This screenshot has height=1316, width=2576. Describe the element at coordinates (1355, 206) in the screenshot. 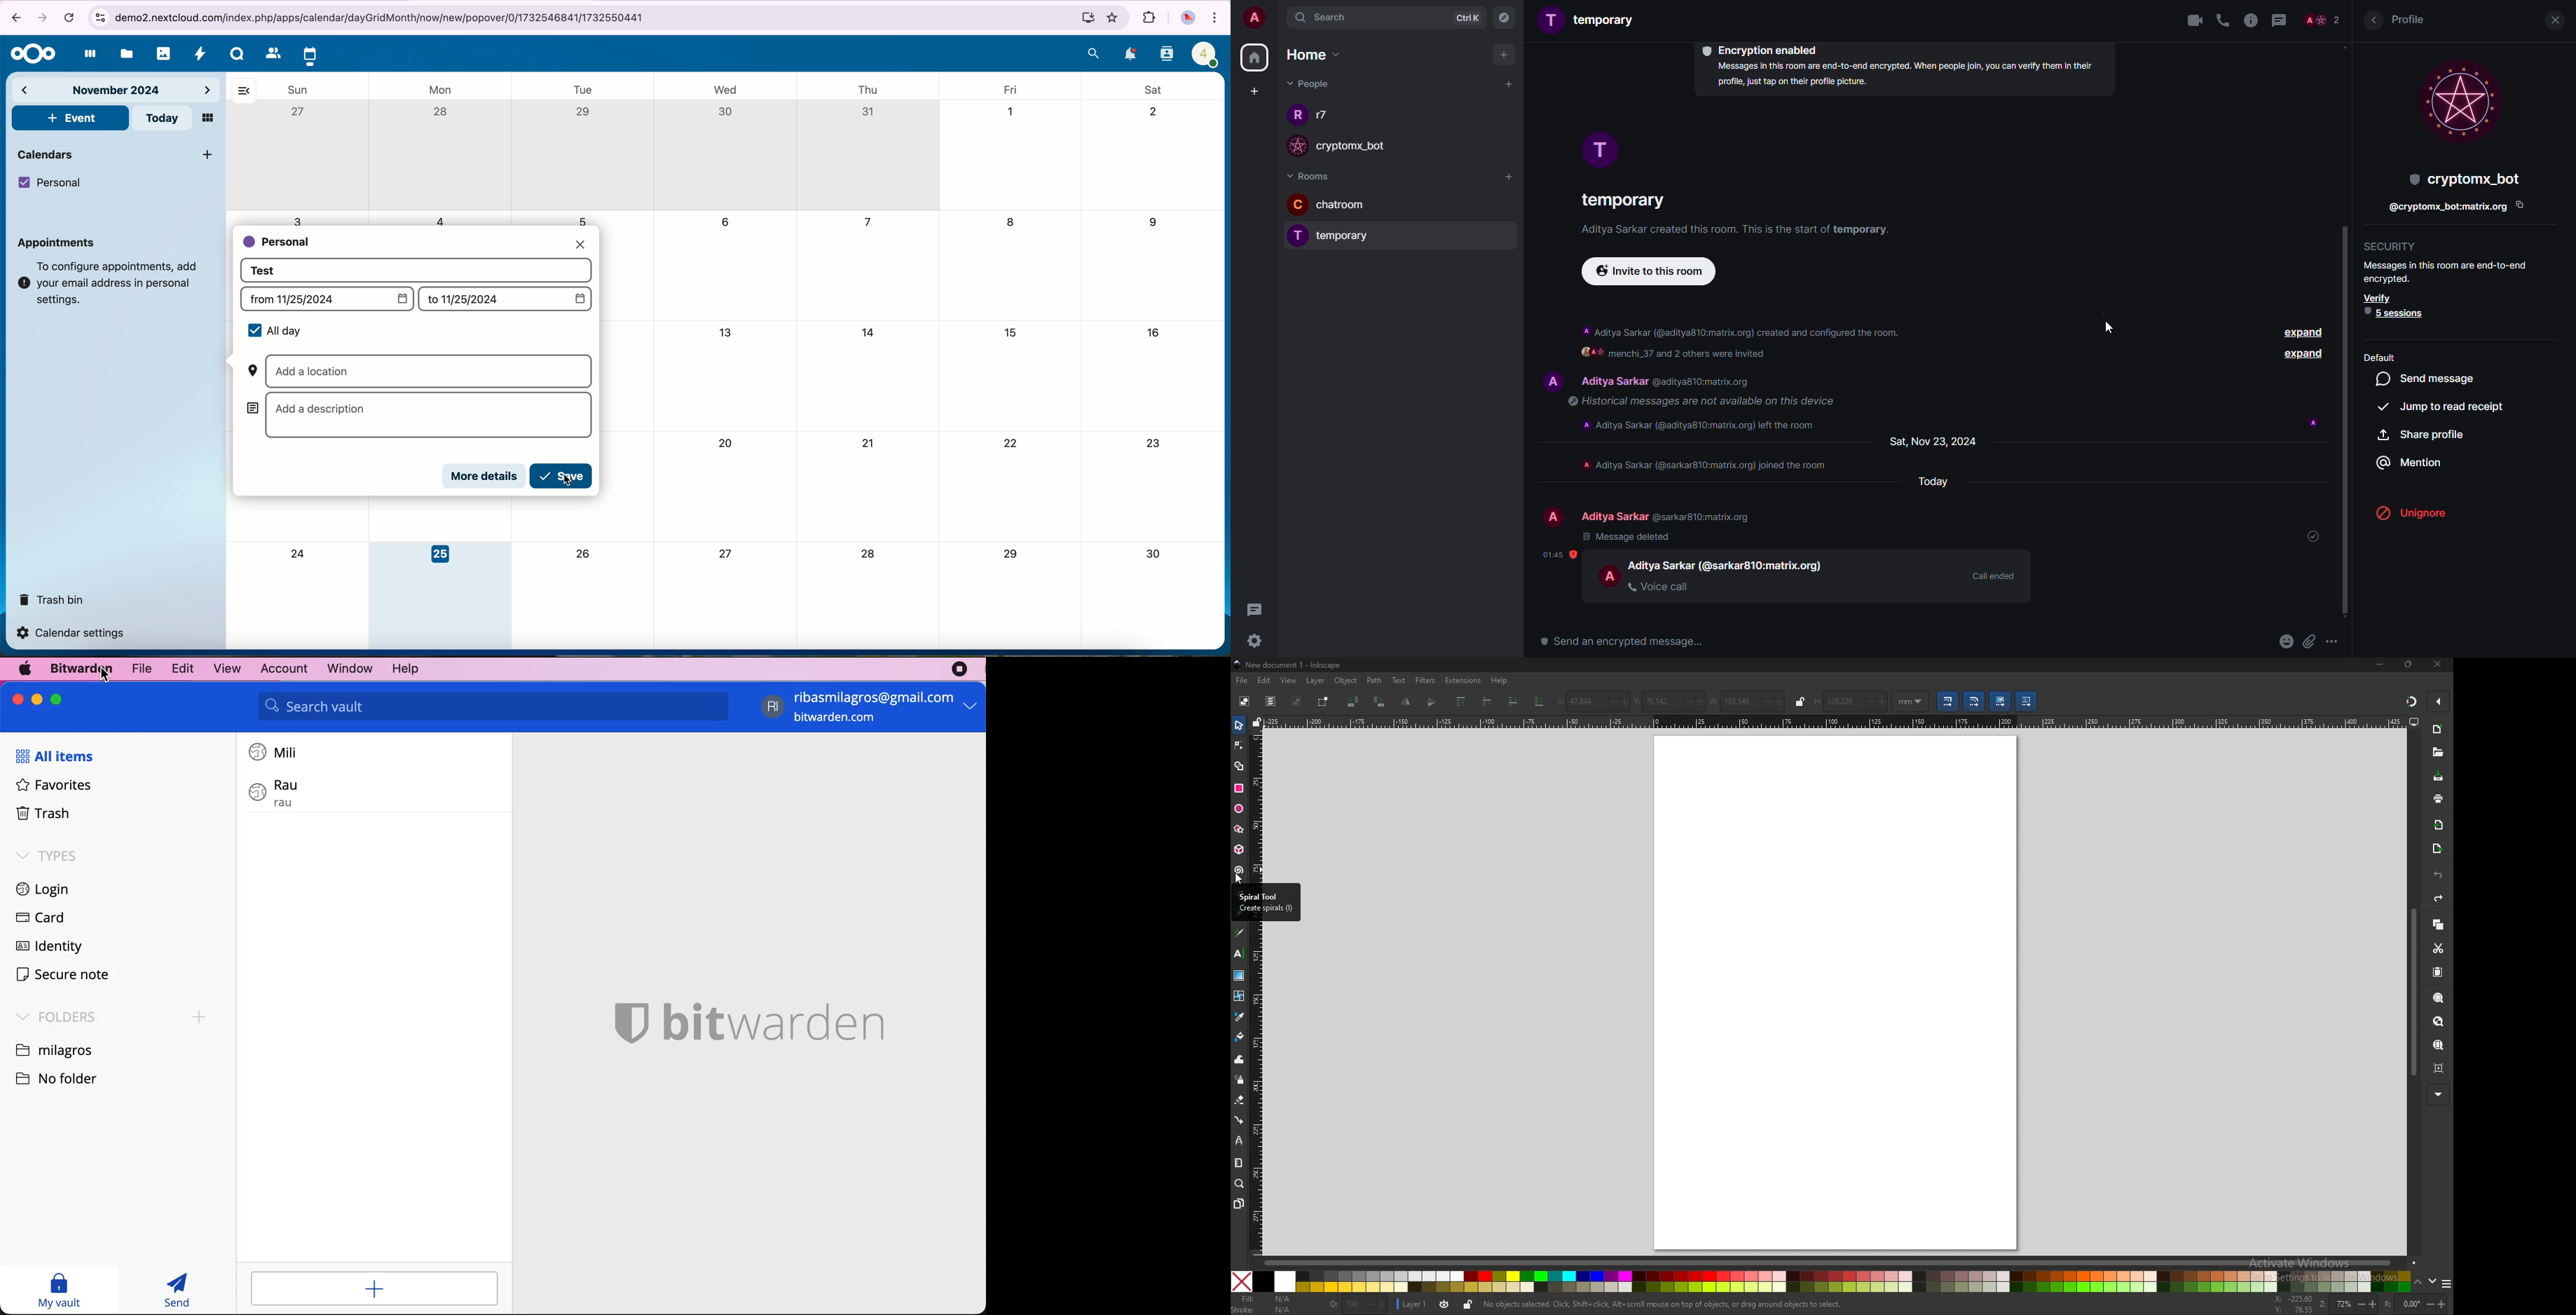

I see `room` at that location.